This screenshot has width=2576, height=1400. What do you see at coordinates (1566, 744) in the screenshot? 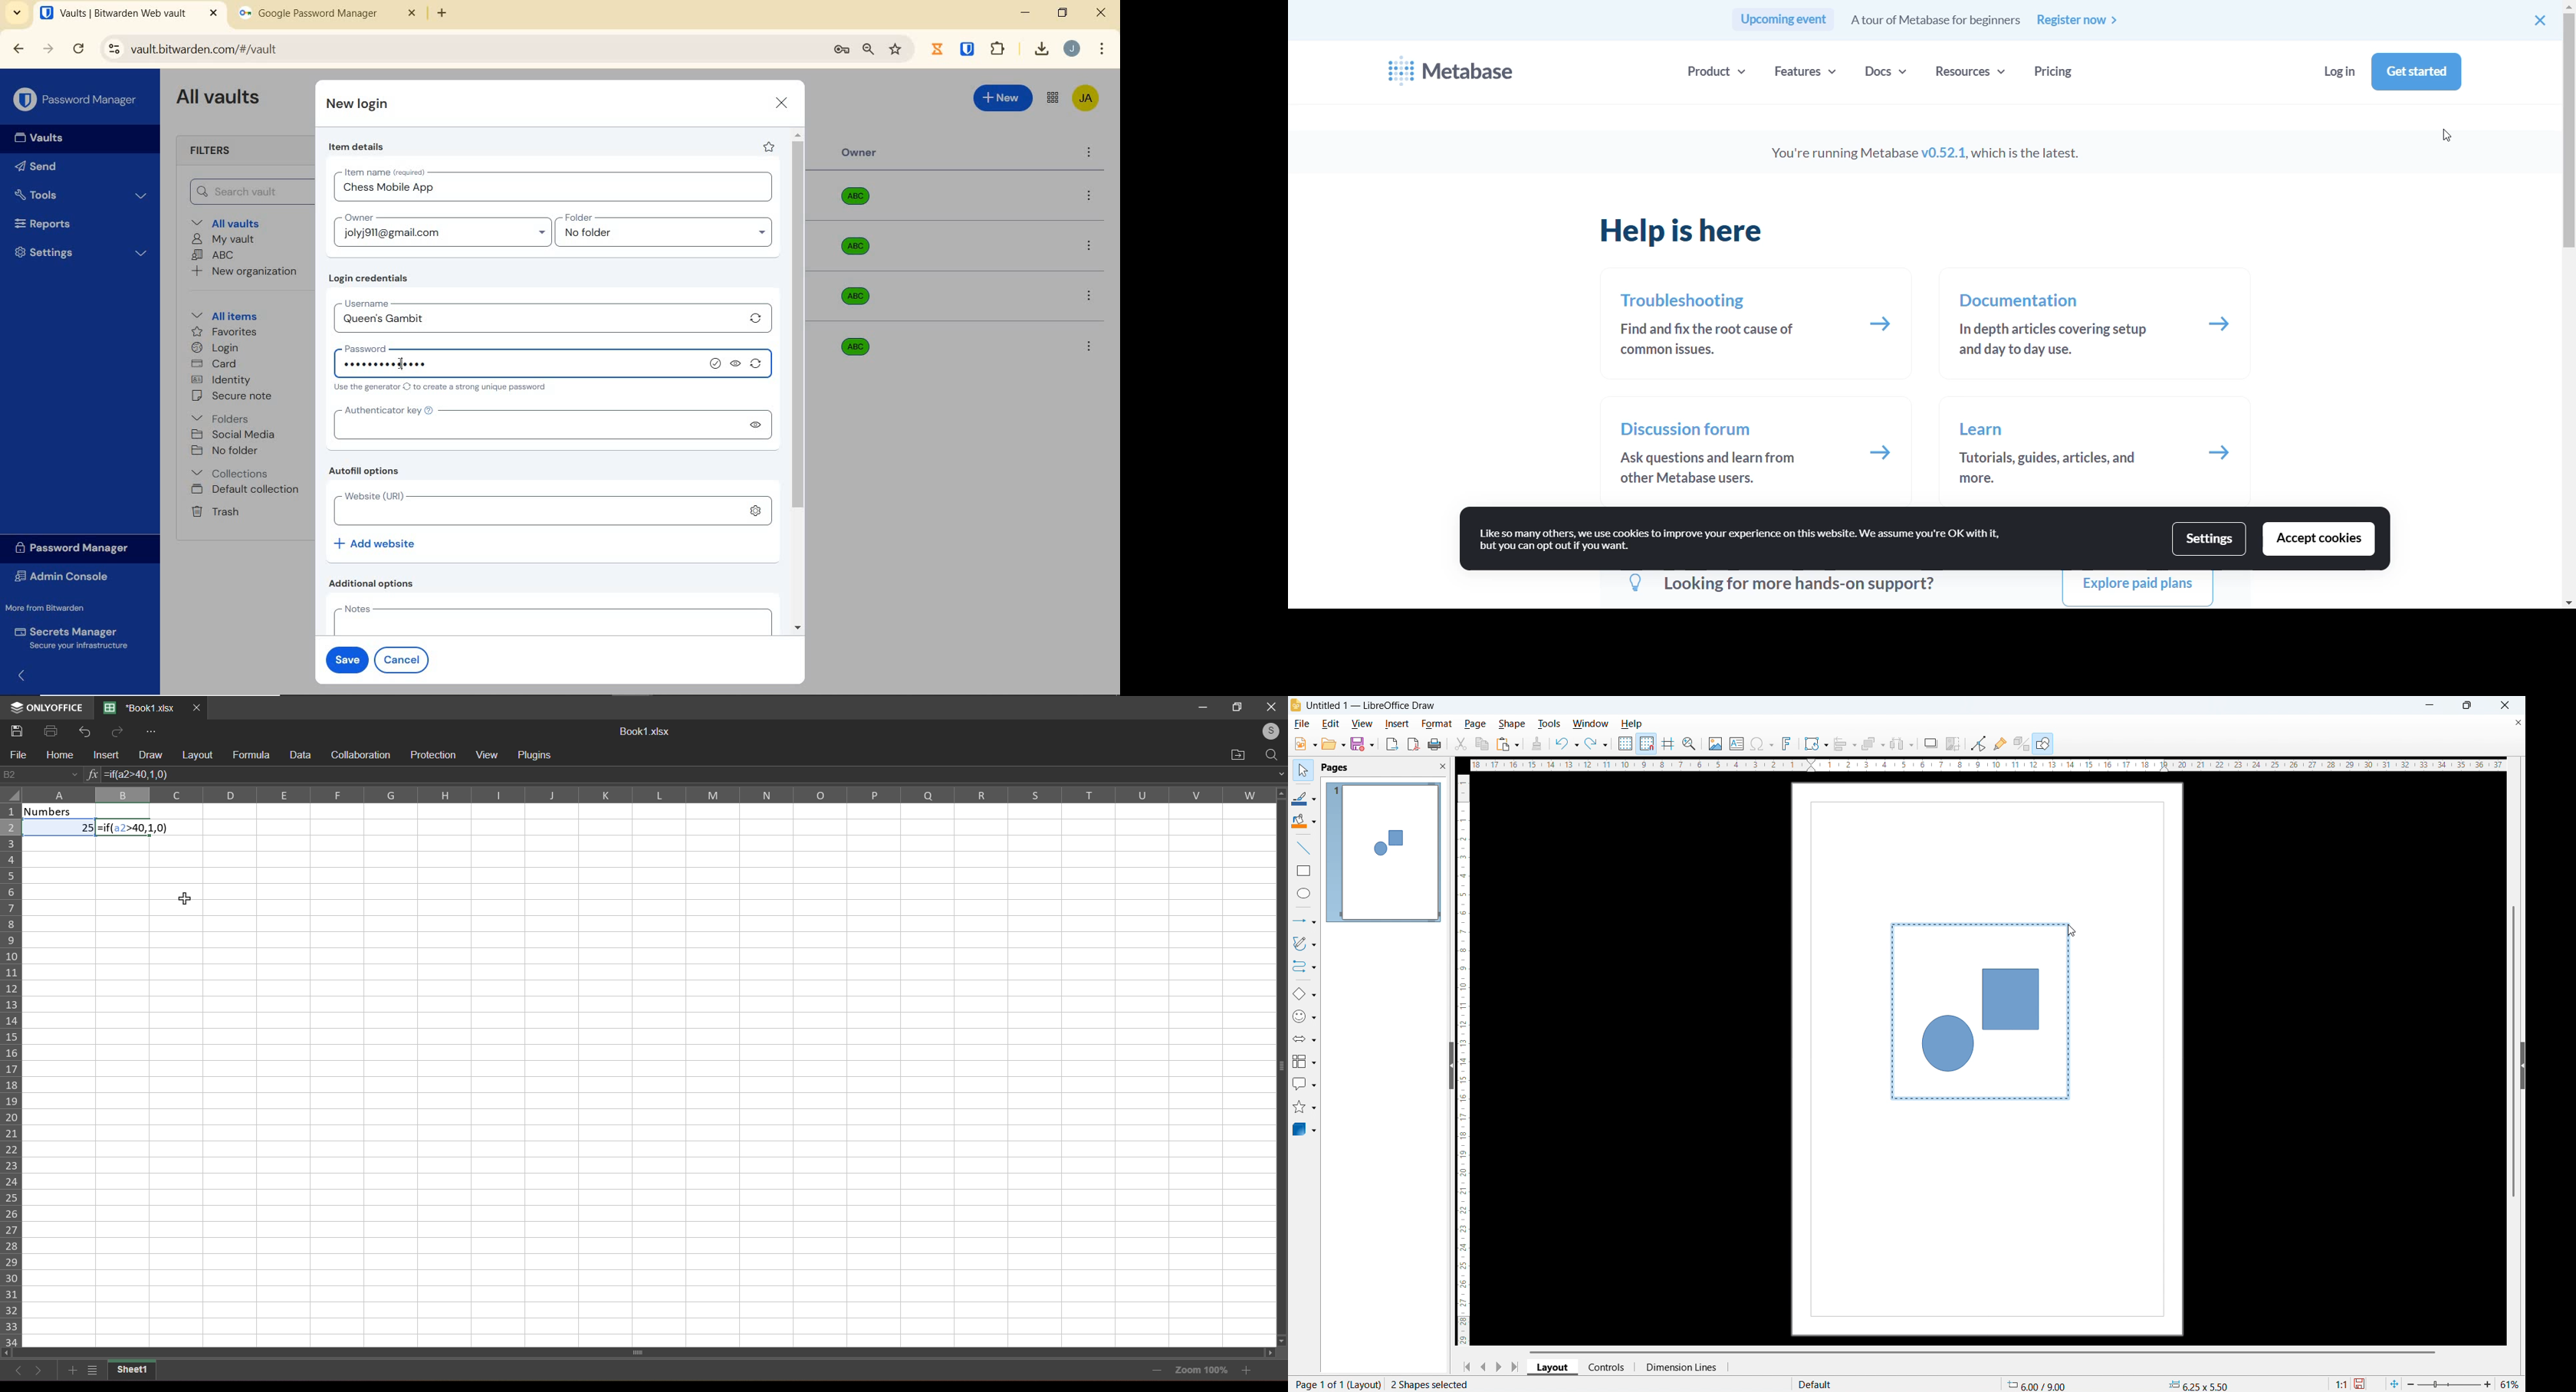
I see `undo` at bounding box center [1566, 744].